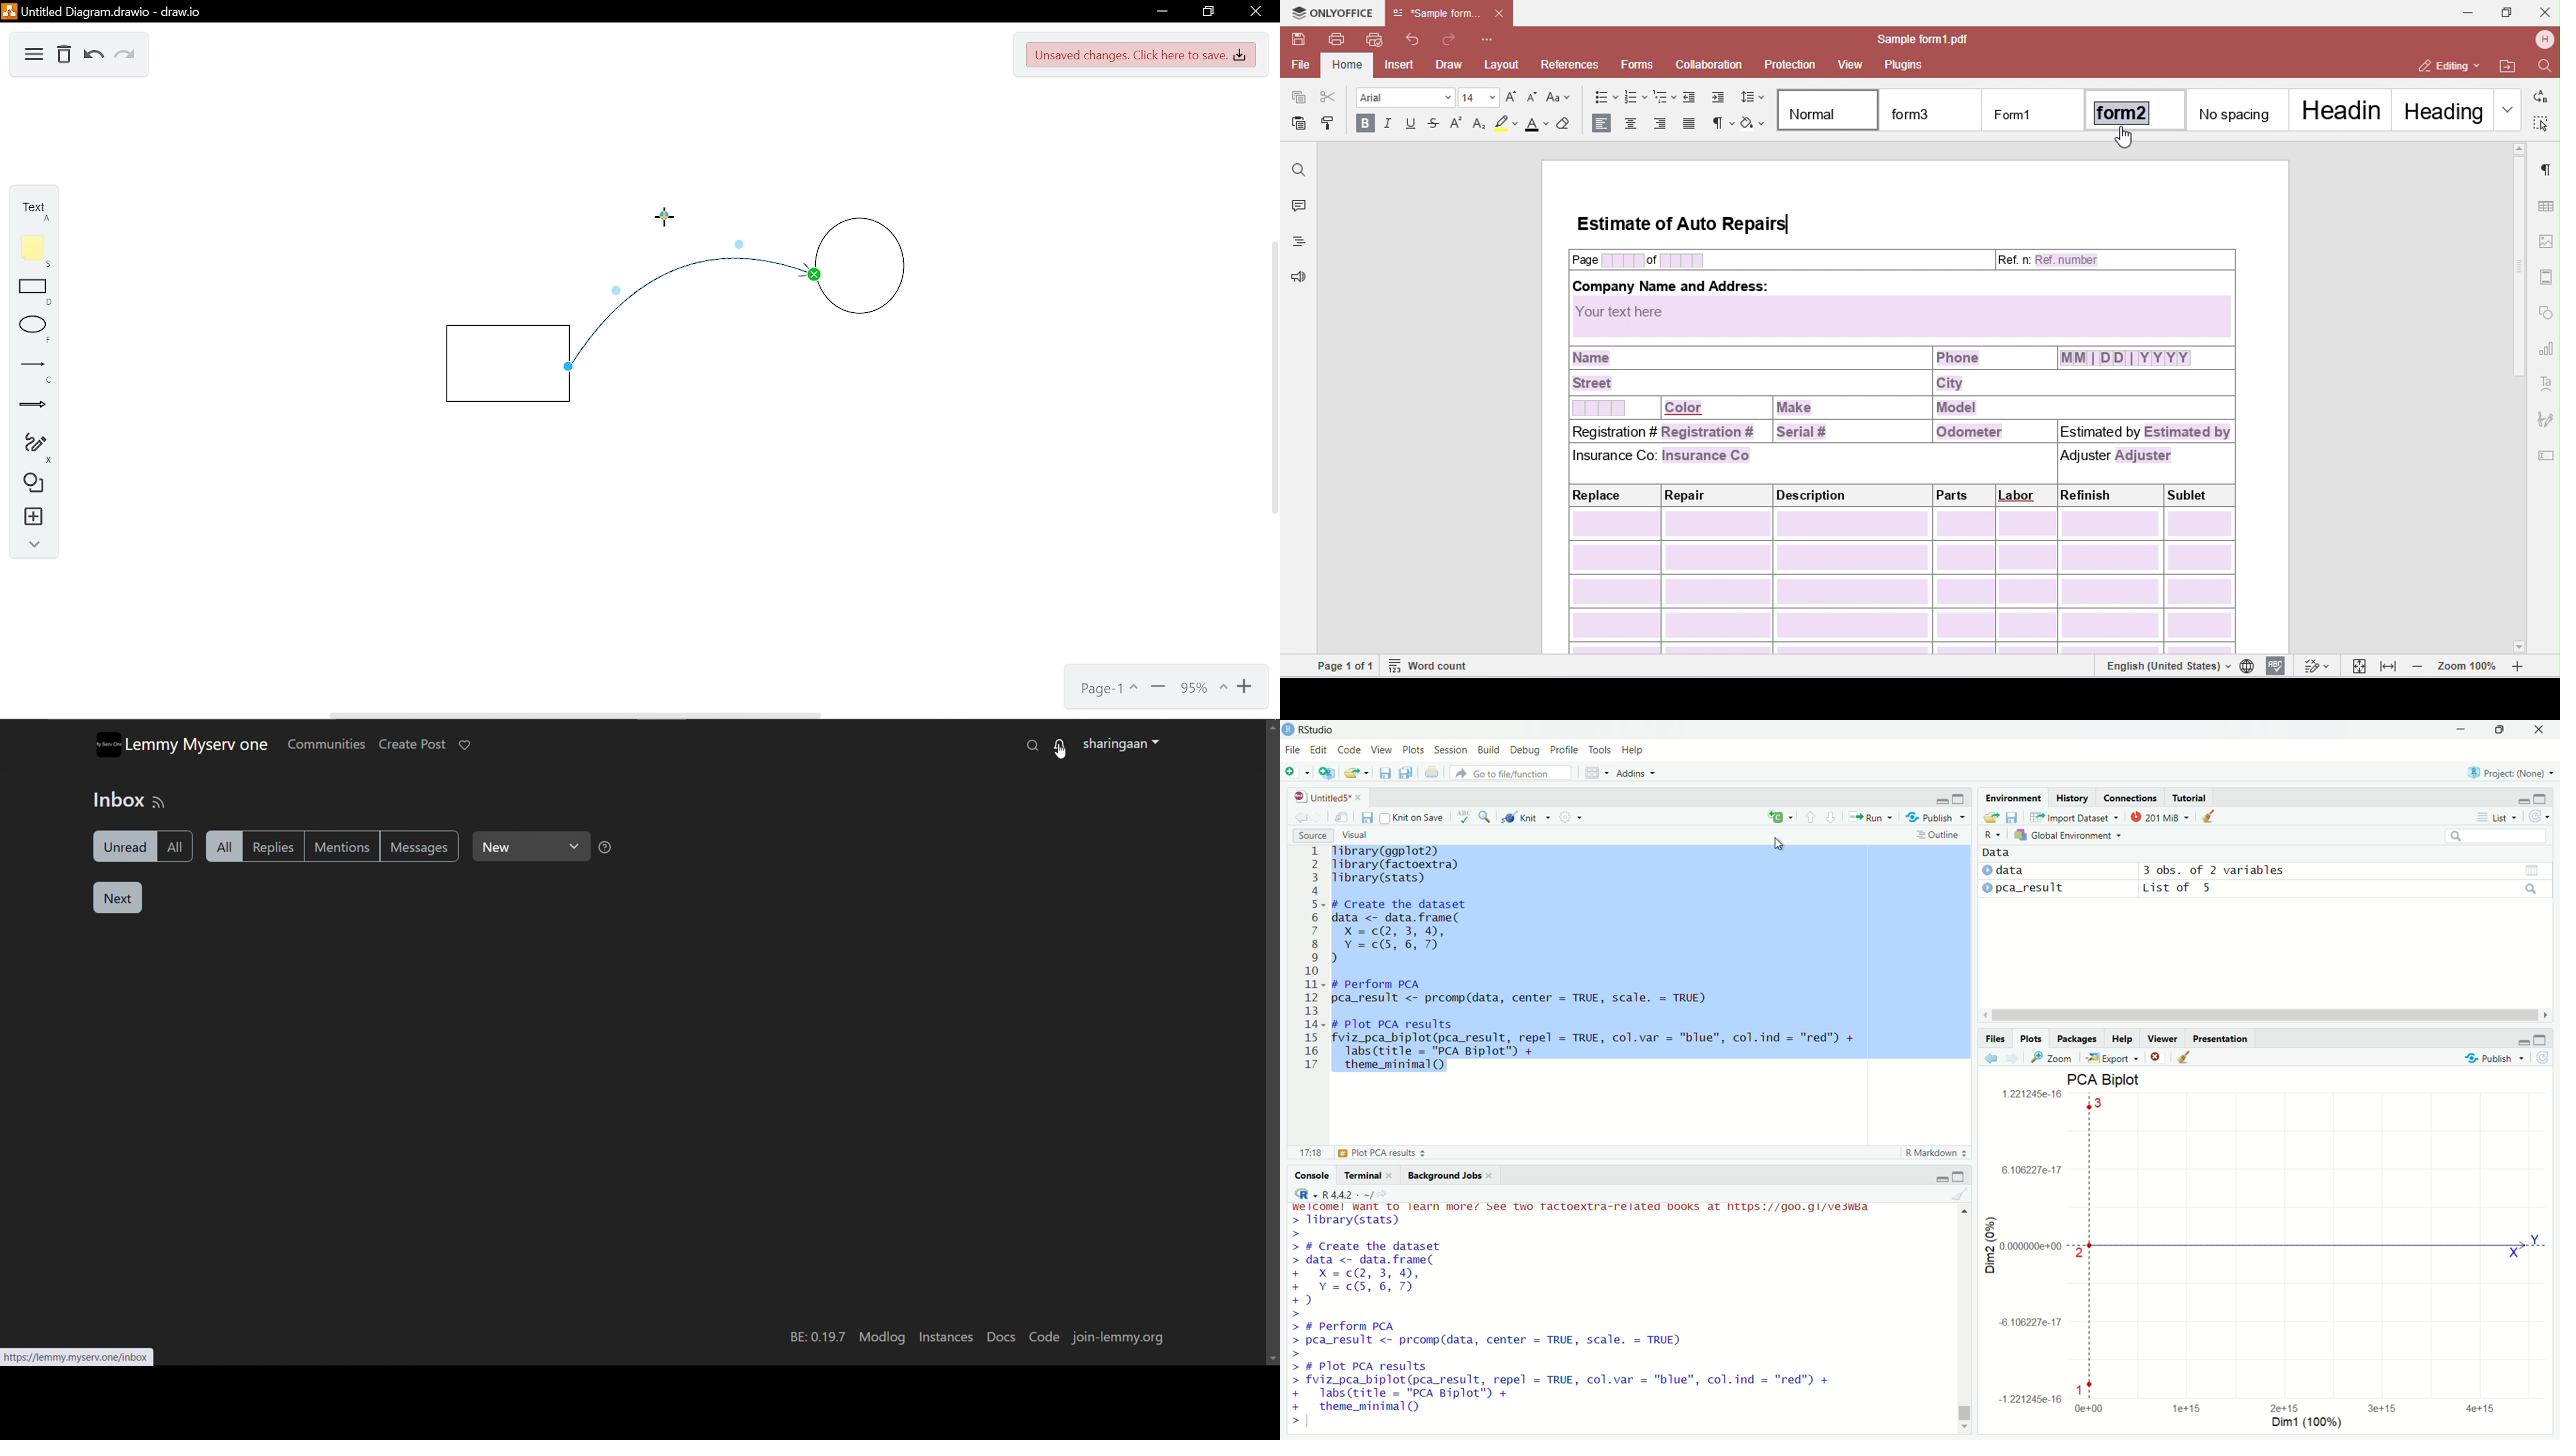  I want to click on 3obs. of 2 variable, so click(2338, 872).